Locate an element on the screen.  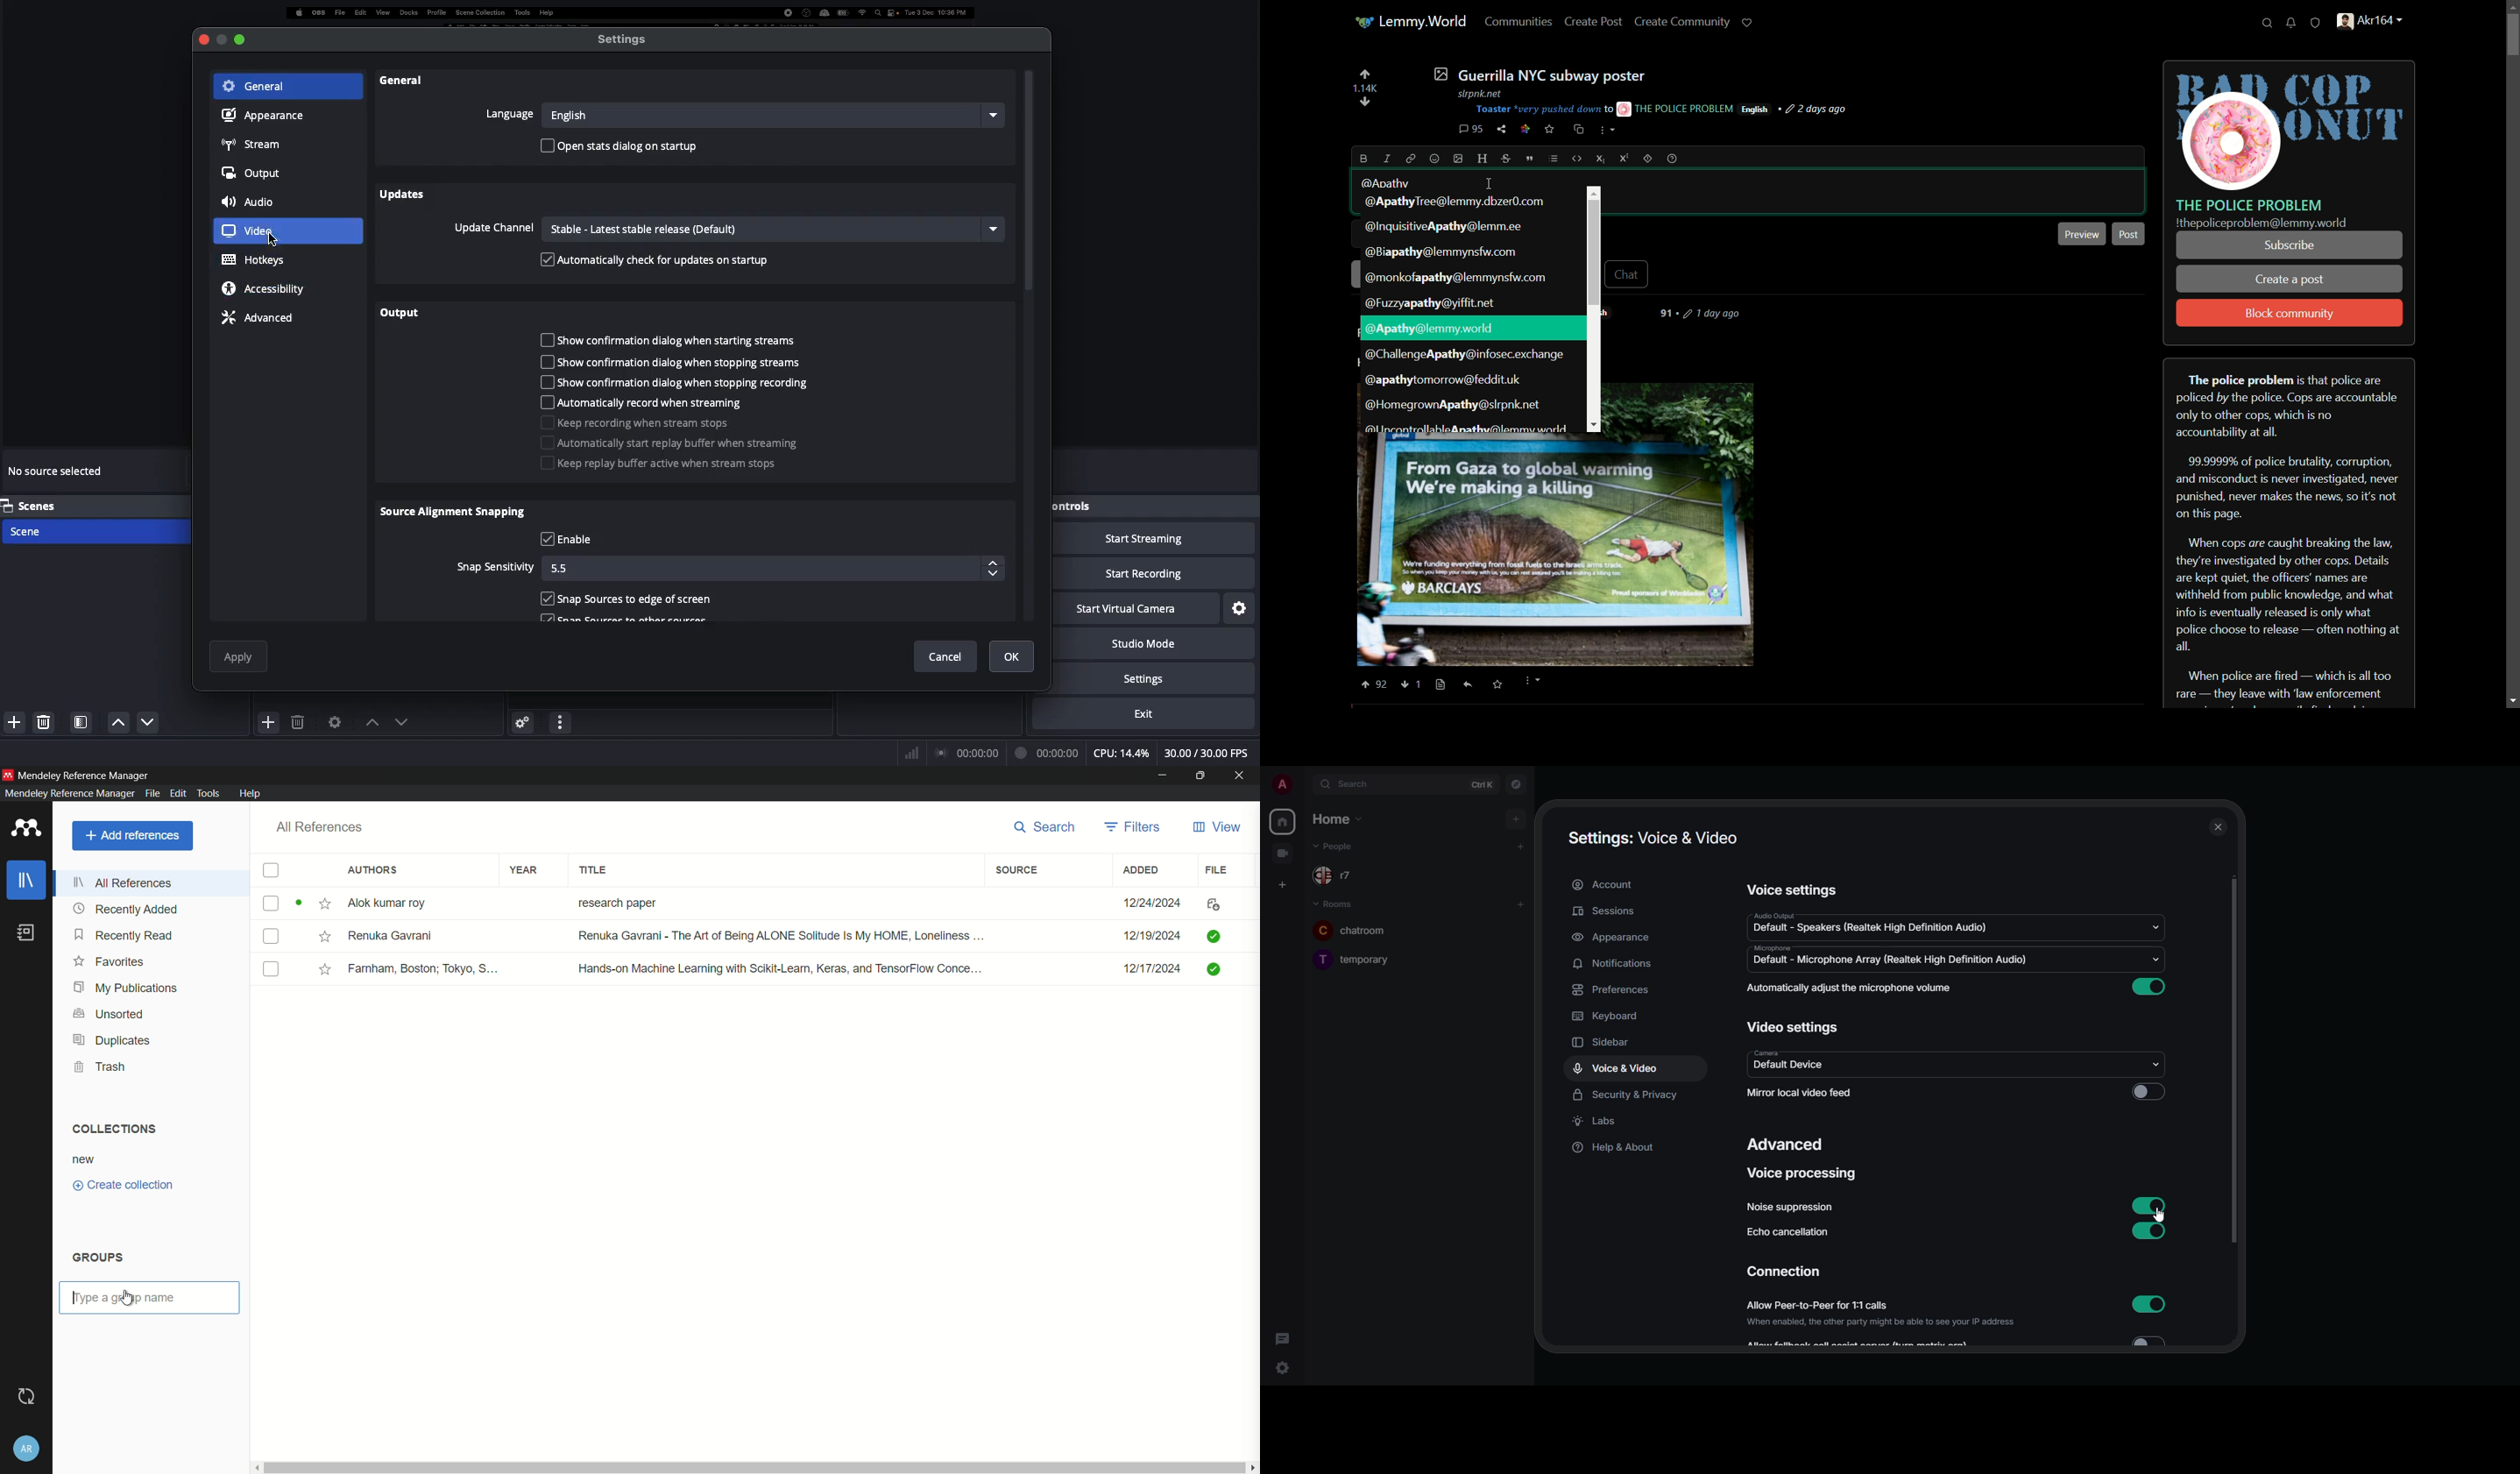
Ok is located at coordinates (1013, 656).